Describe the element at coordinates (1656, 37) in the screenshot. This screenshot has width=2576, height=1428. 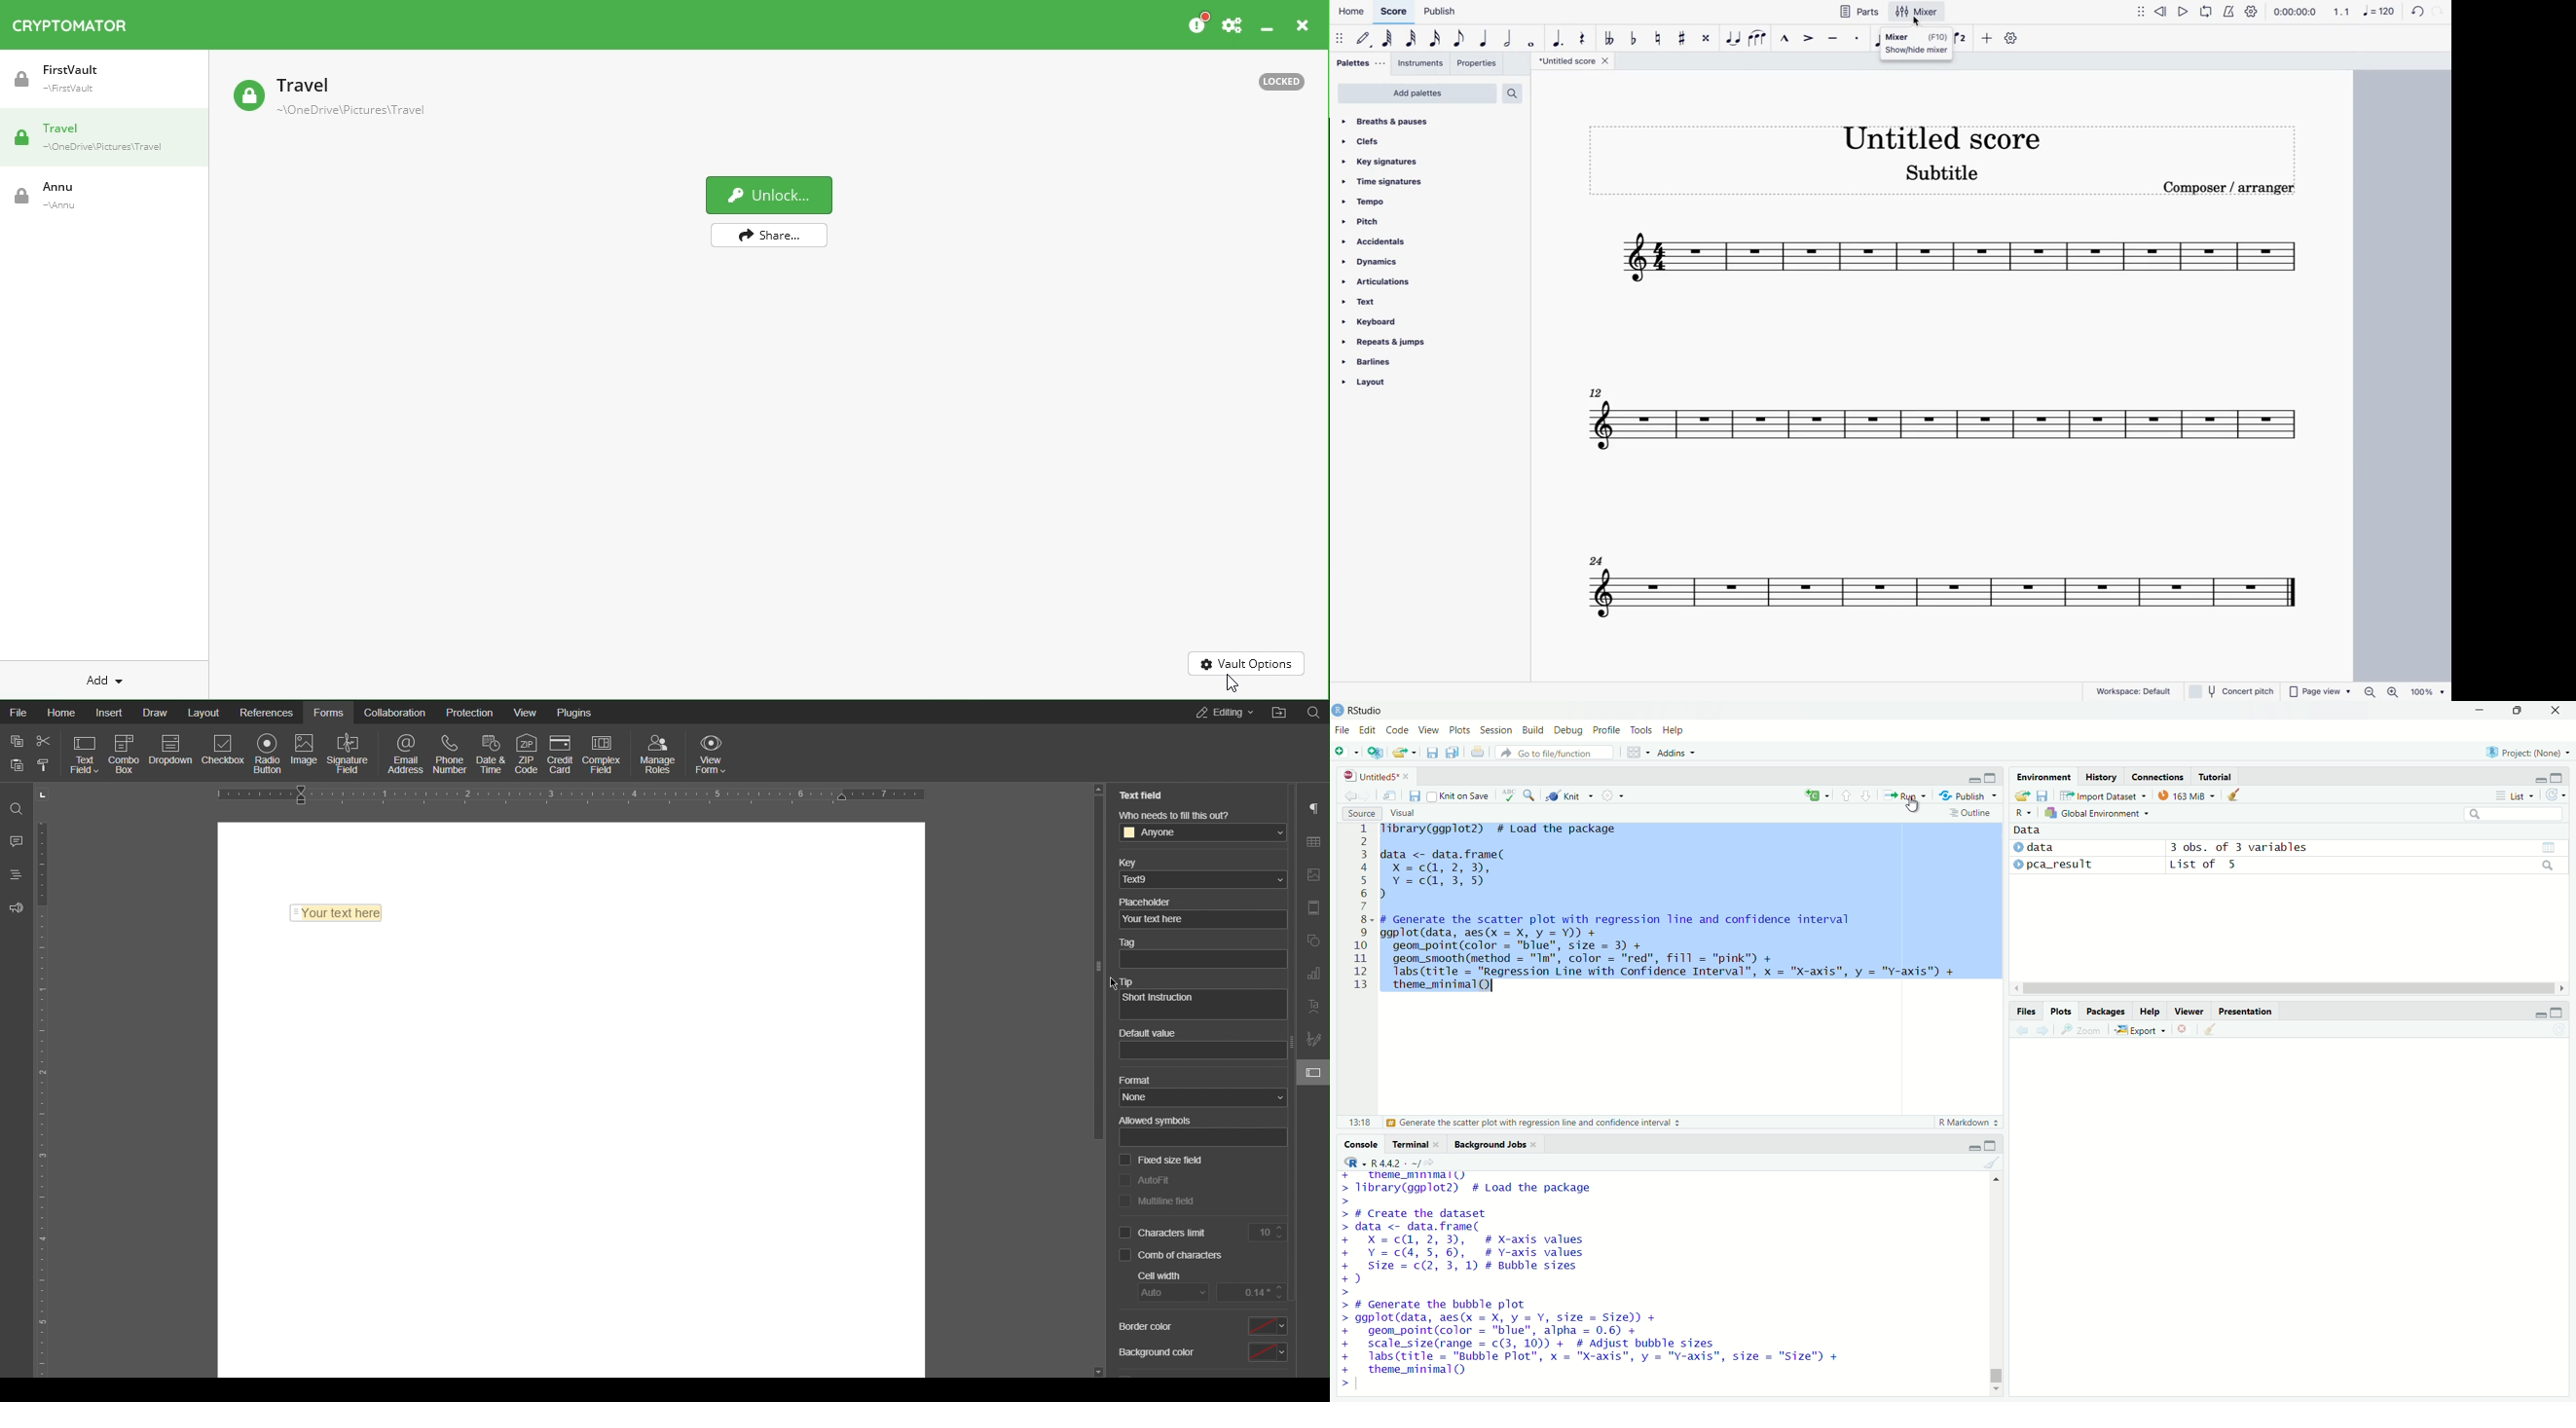
I see `toggle natural` at that location.